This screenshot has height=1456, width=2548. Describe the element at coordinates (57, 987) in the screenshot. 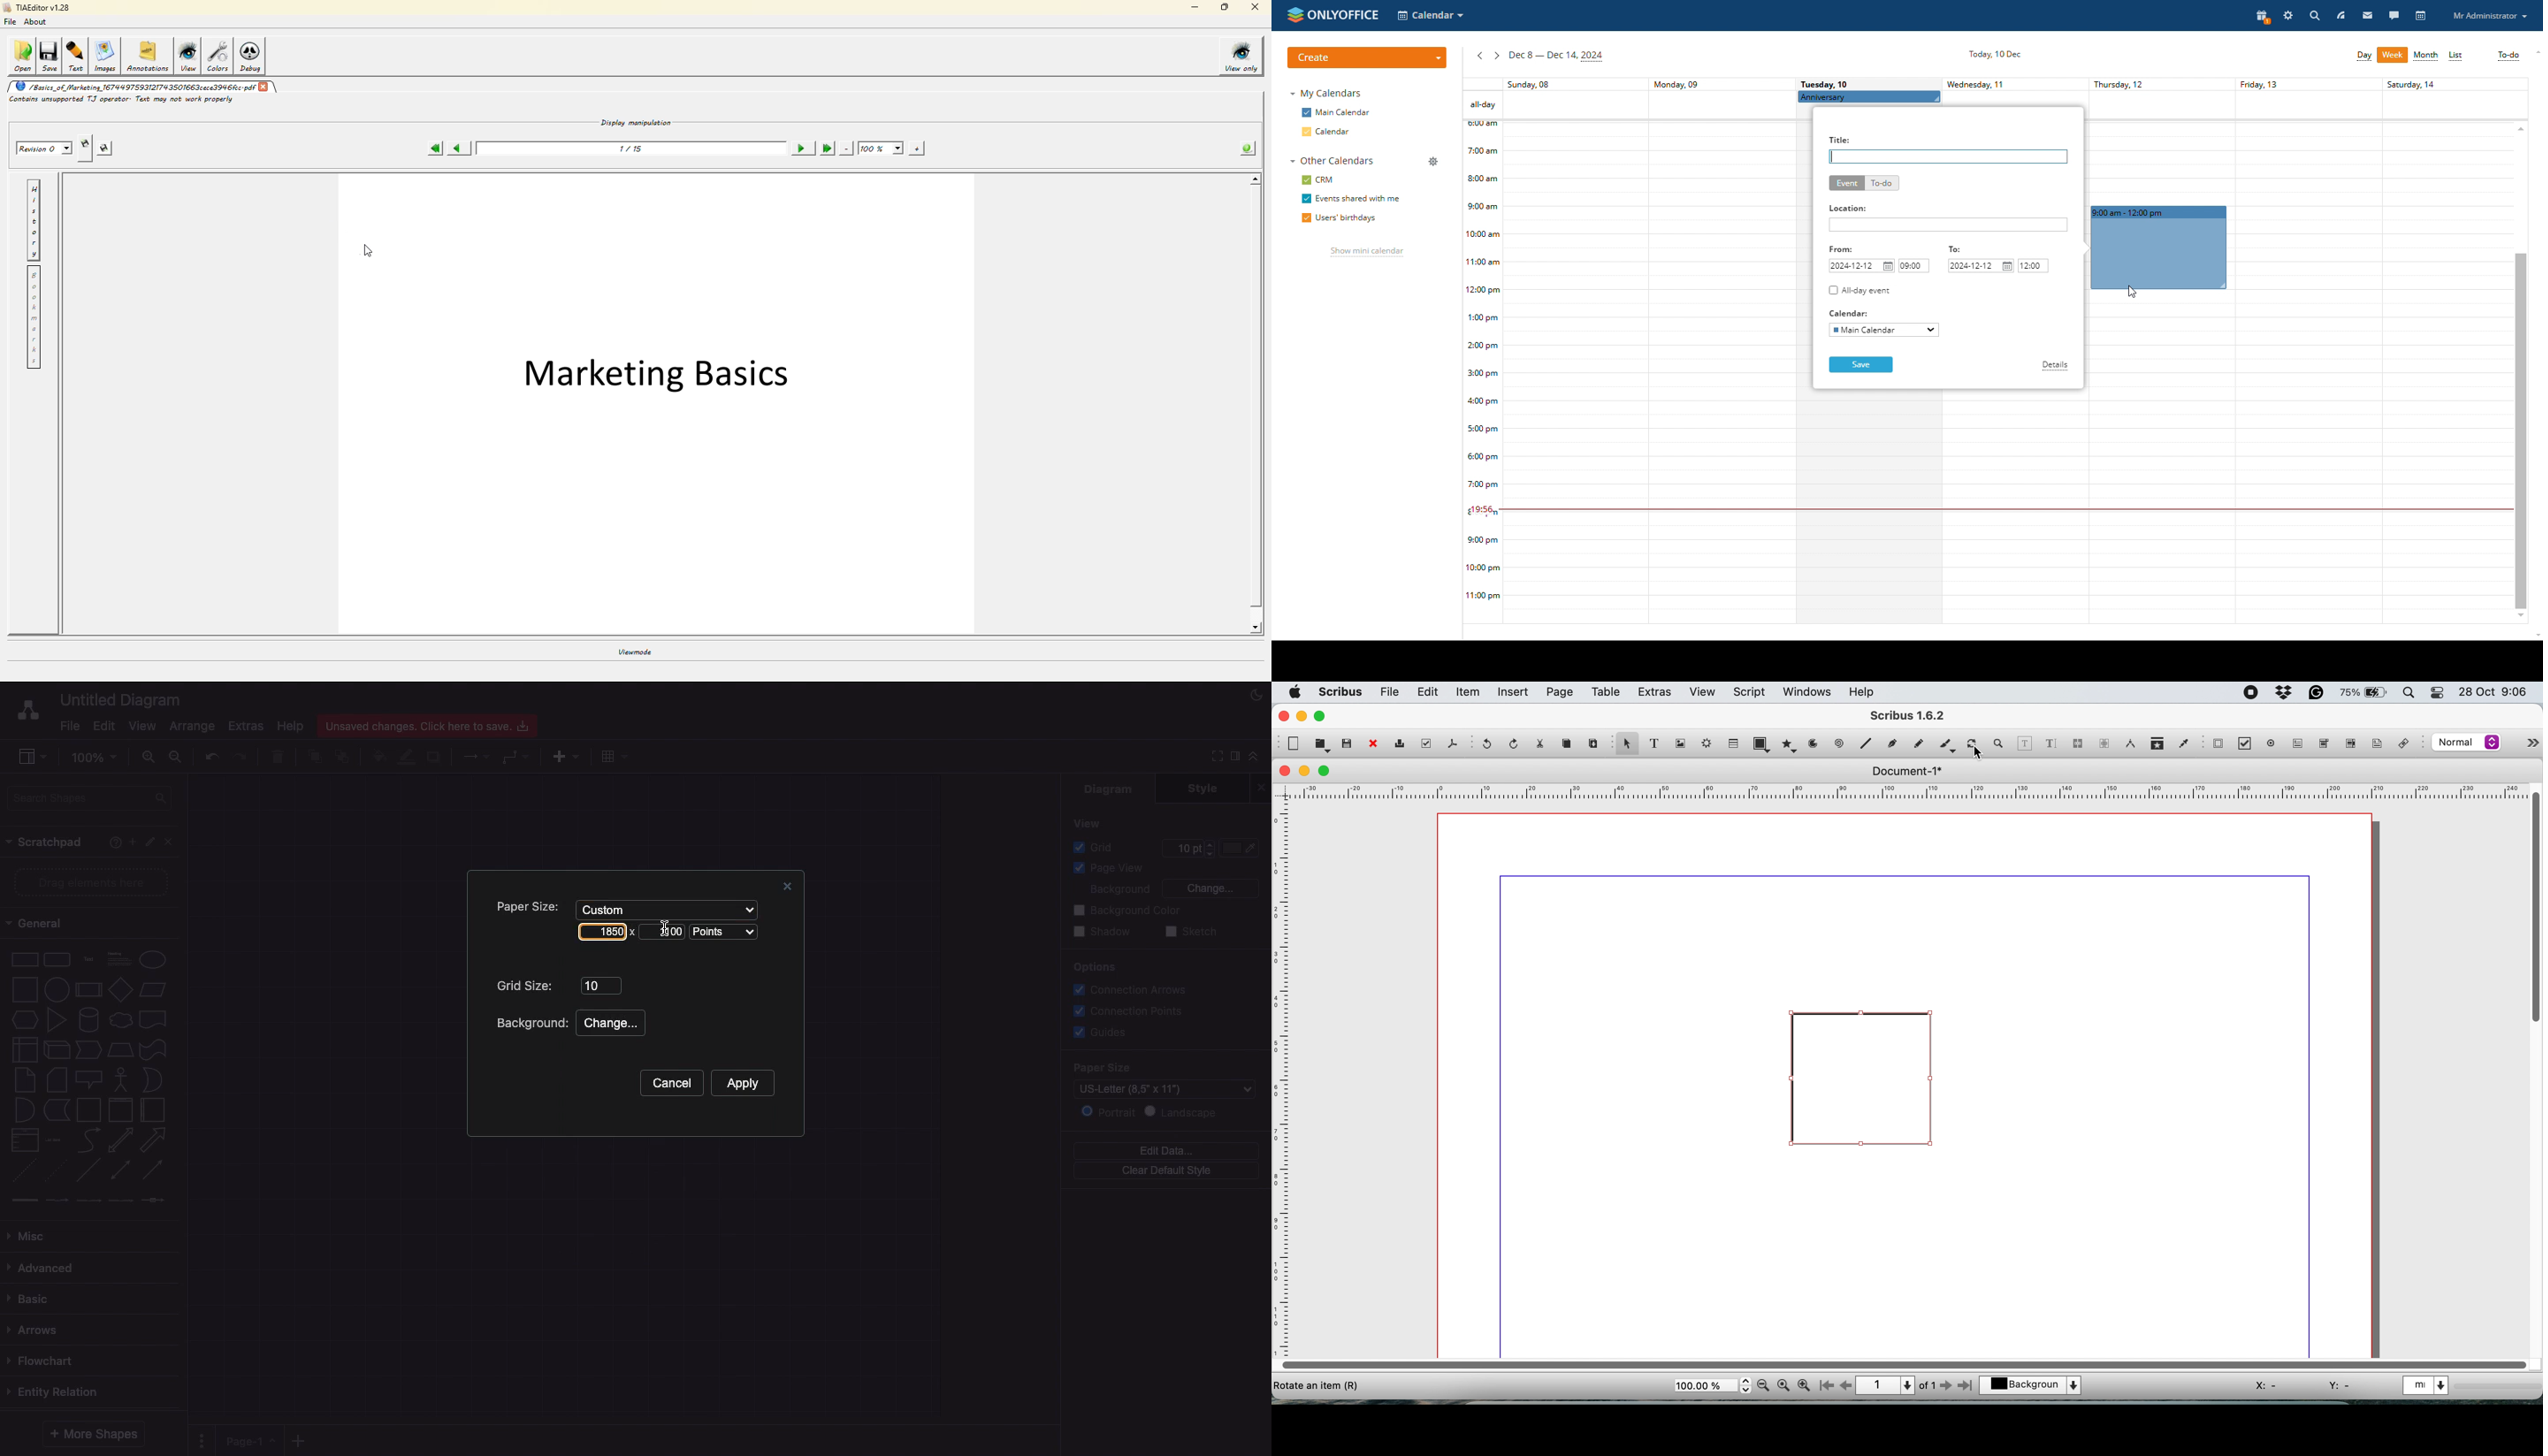

I see `Circle` at that location.